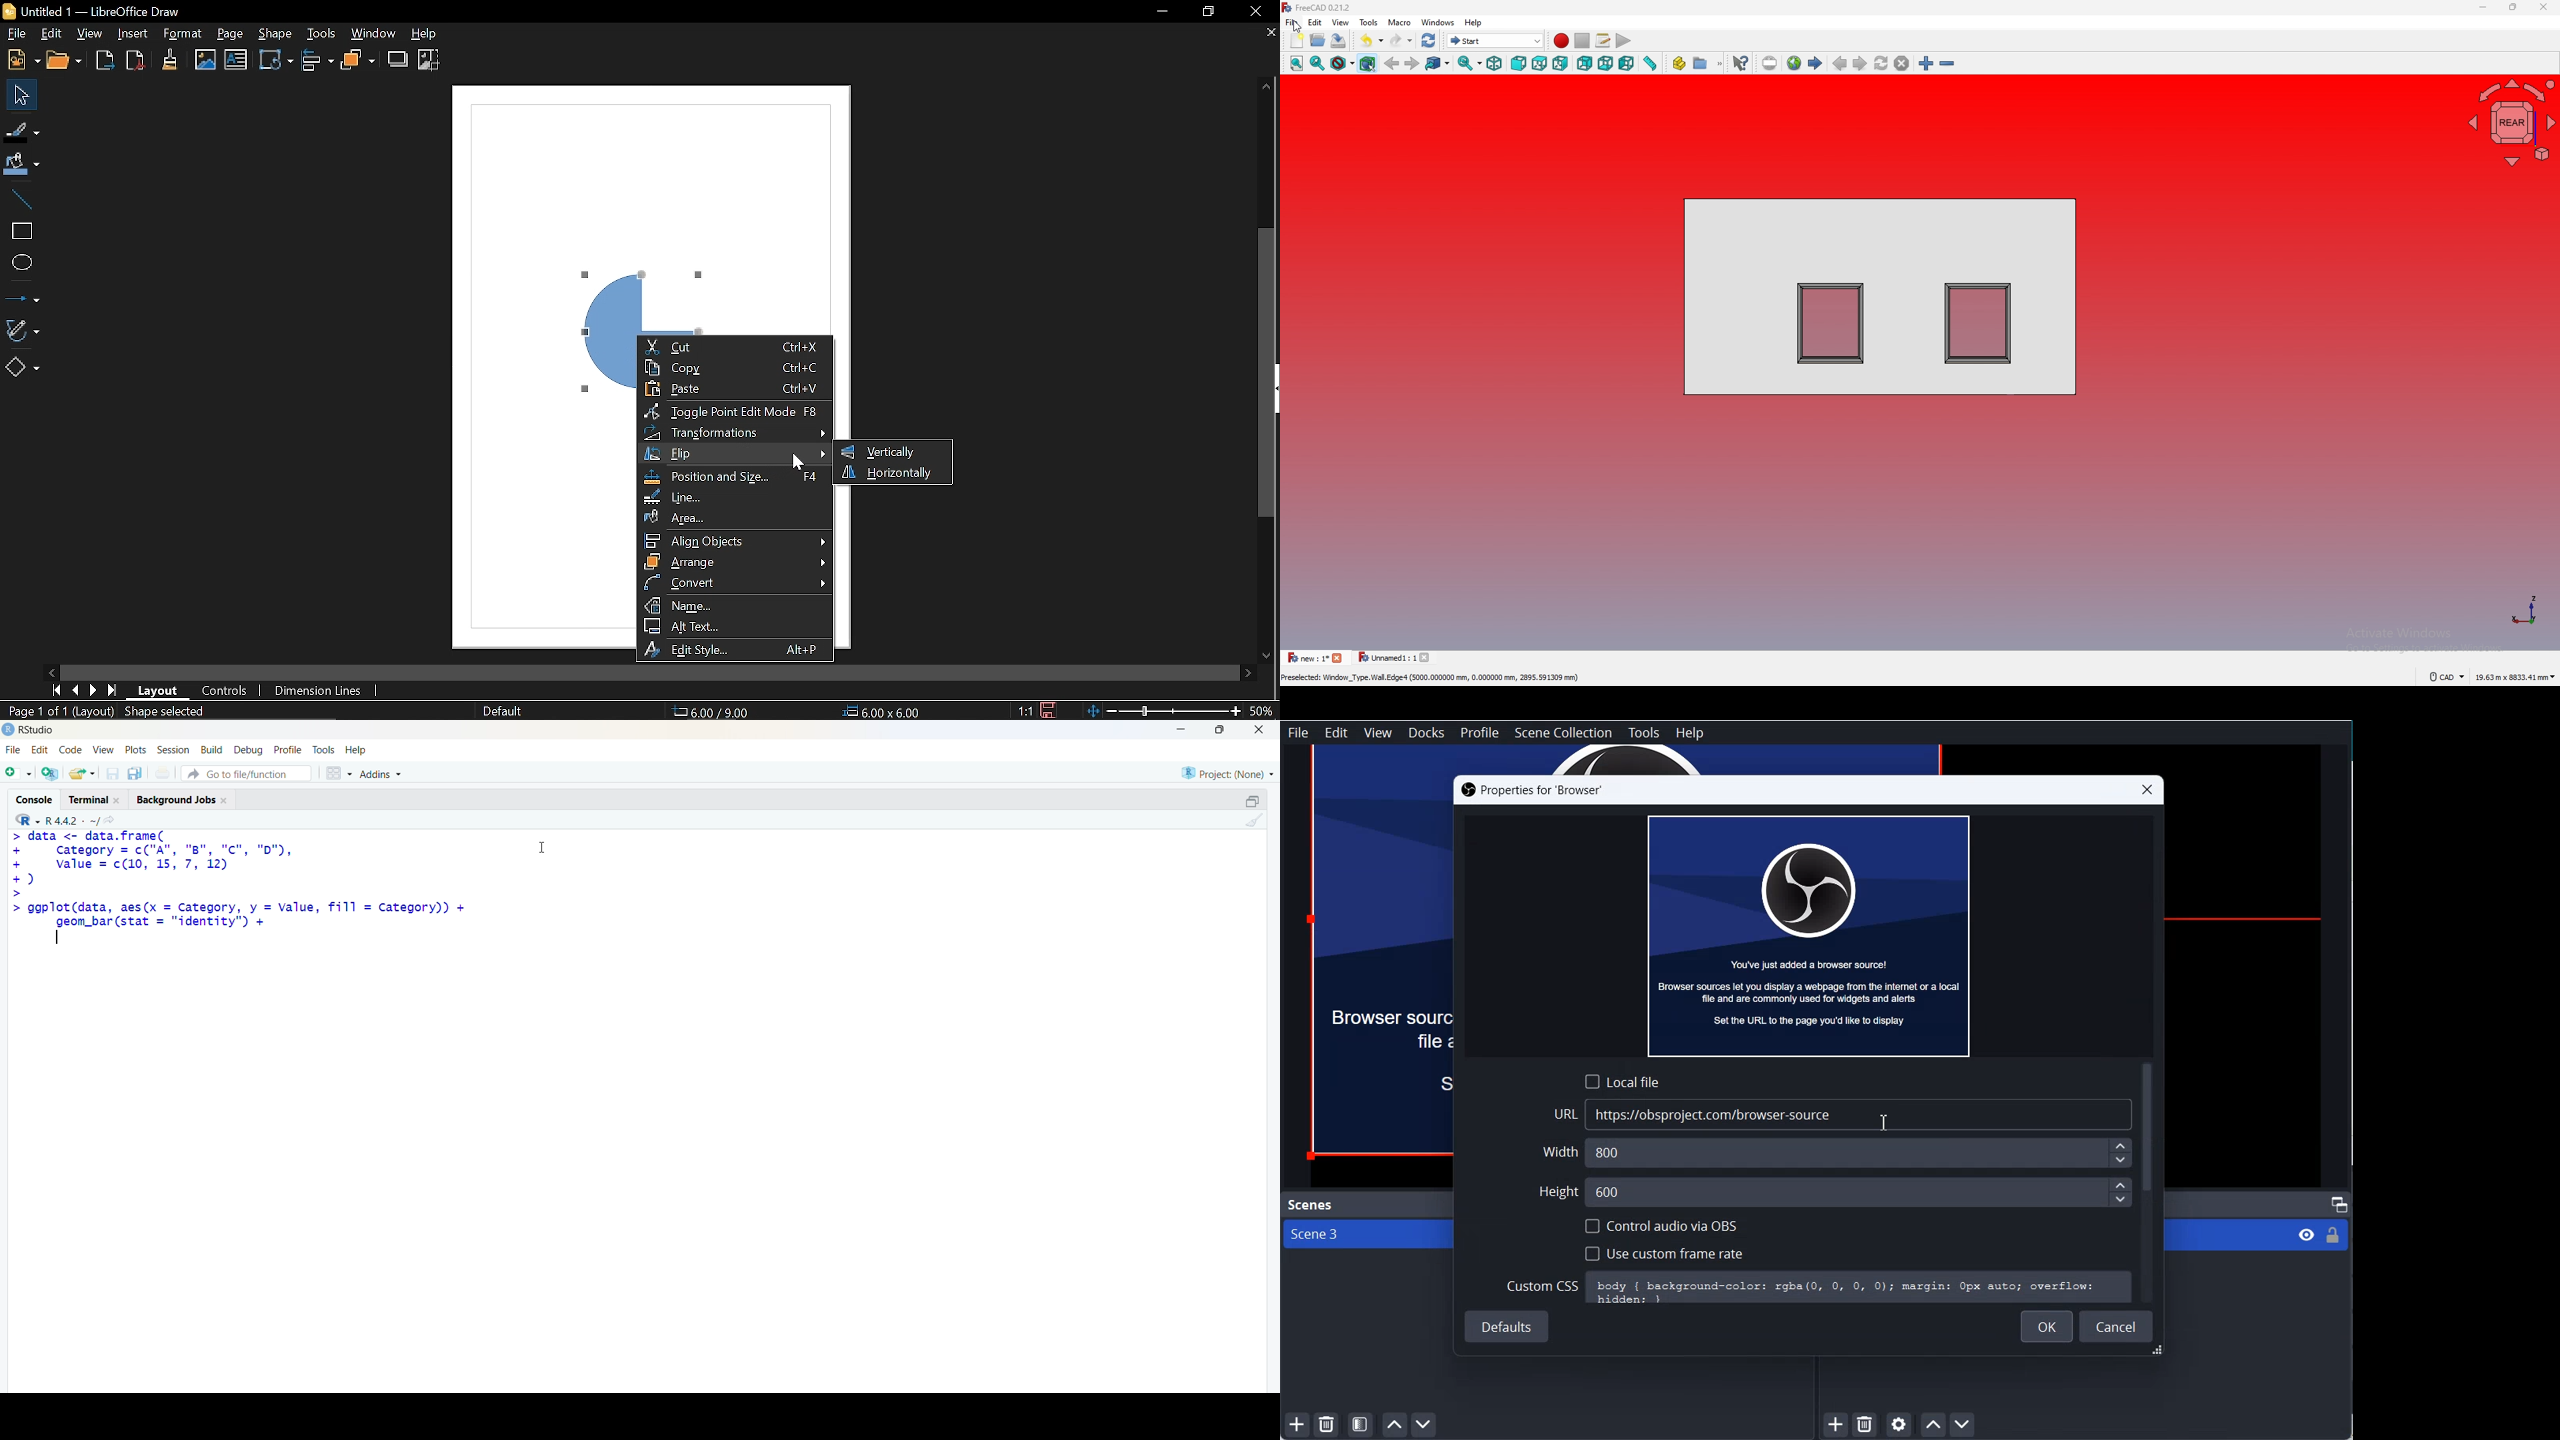 The height and width of the screenshot is (1456, 2576). Describe the element at coordinates (1837, 1425) in the screenshot. I see `Add Source` at that location.